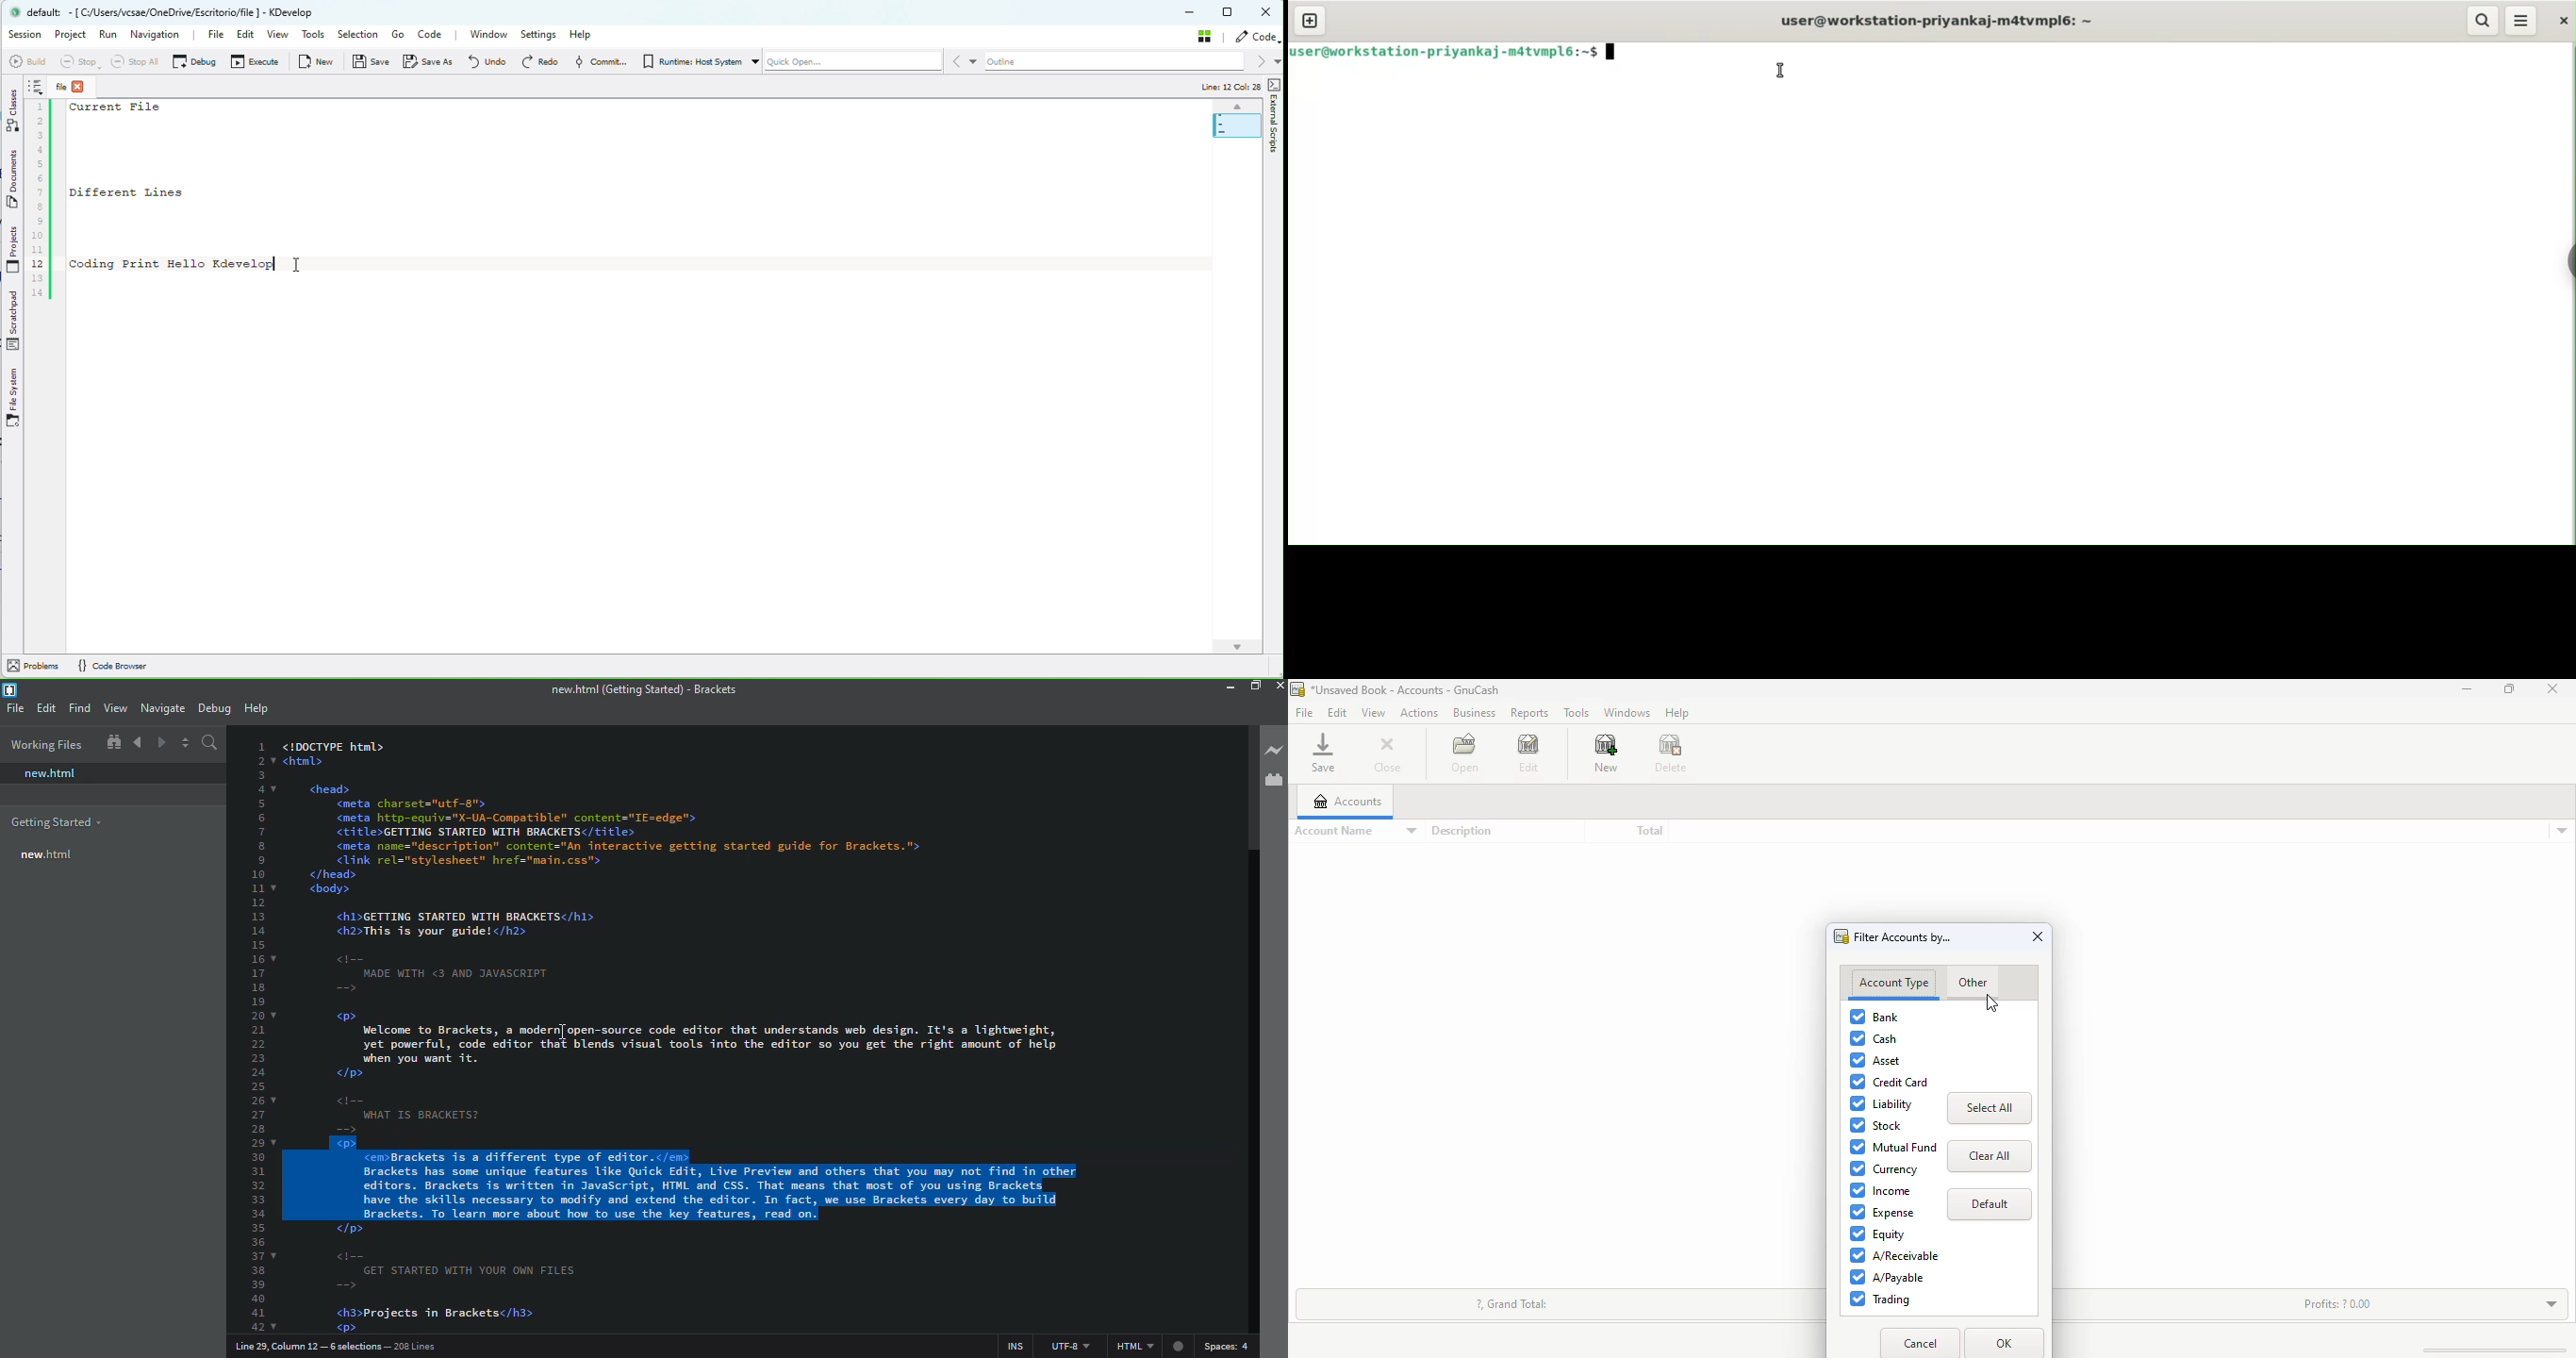  What do you see at coordinates (1880, 1190) in the screenshot?
I see `income` at bounding box center [1880, 1190].